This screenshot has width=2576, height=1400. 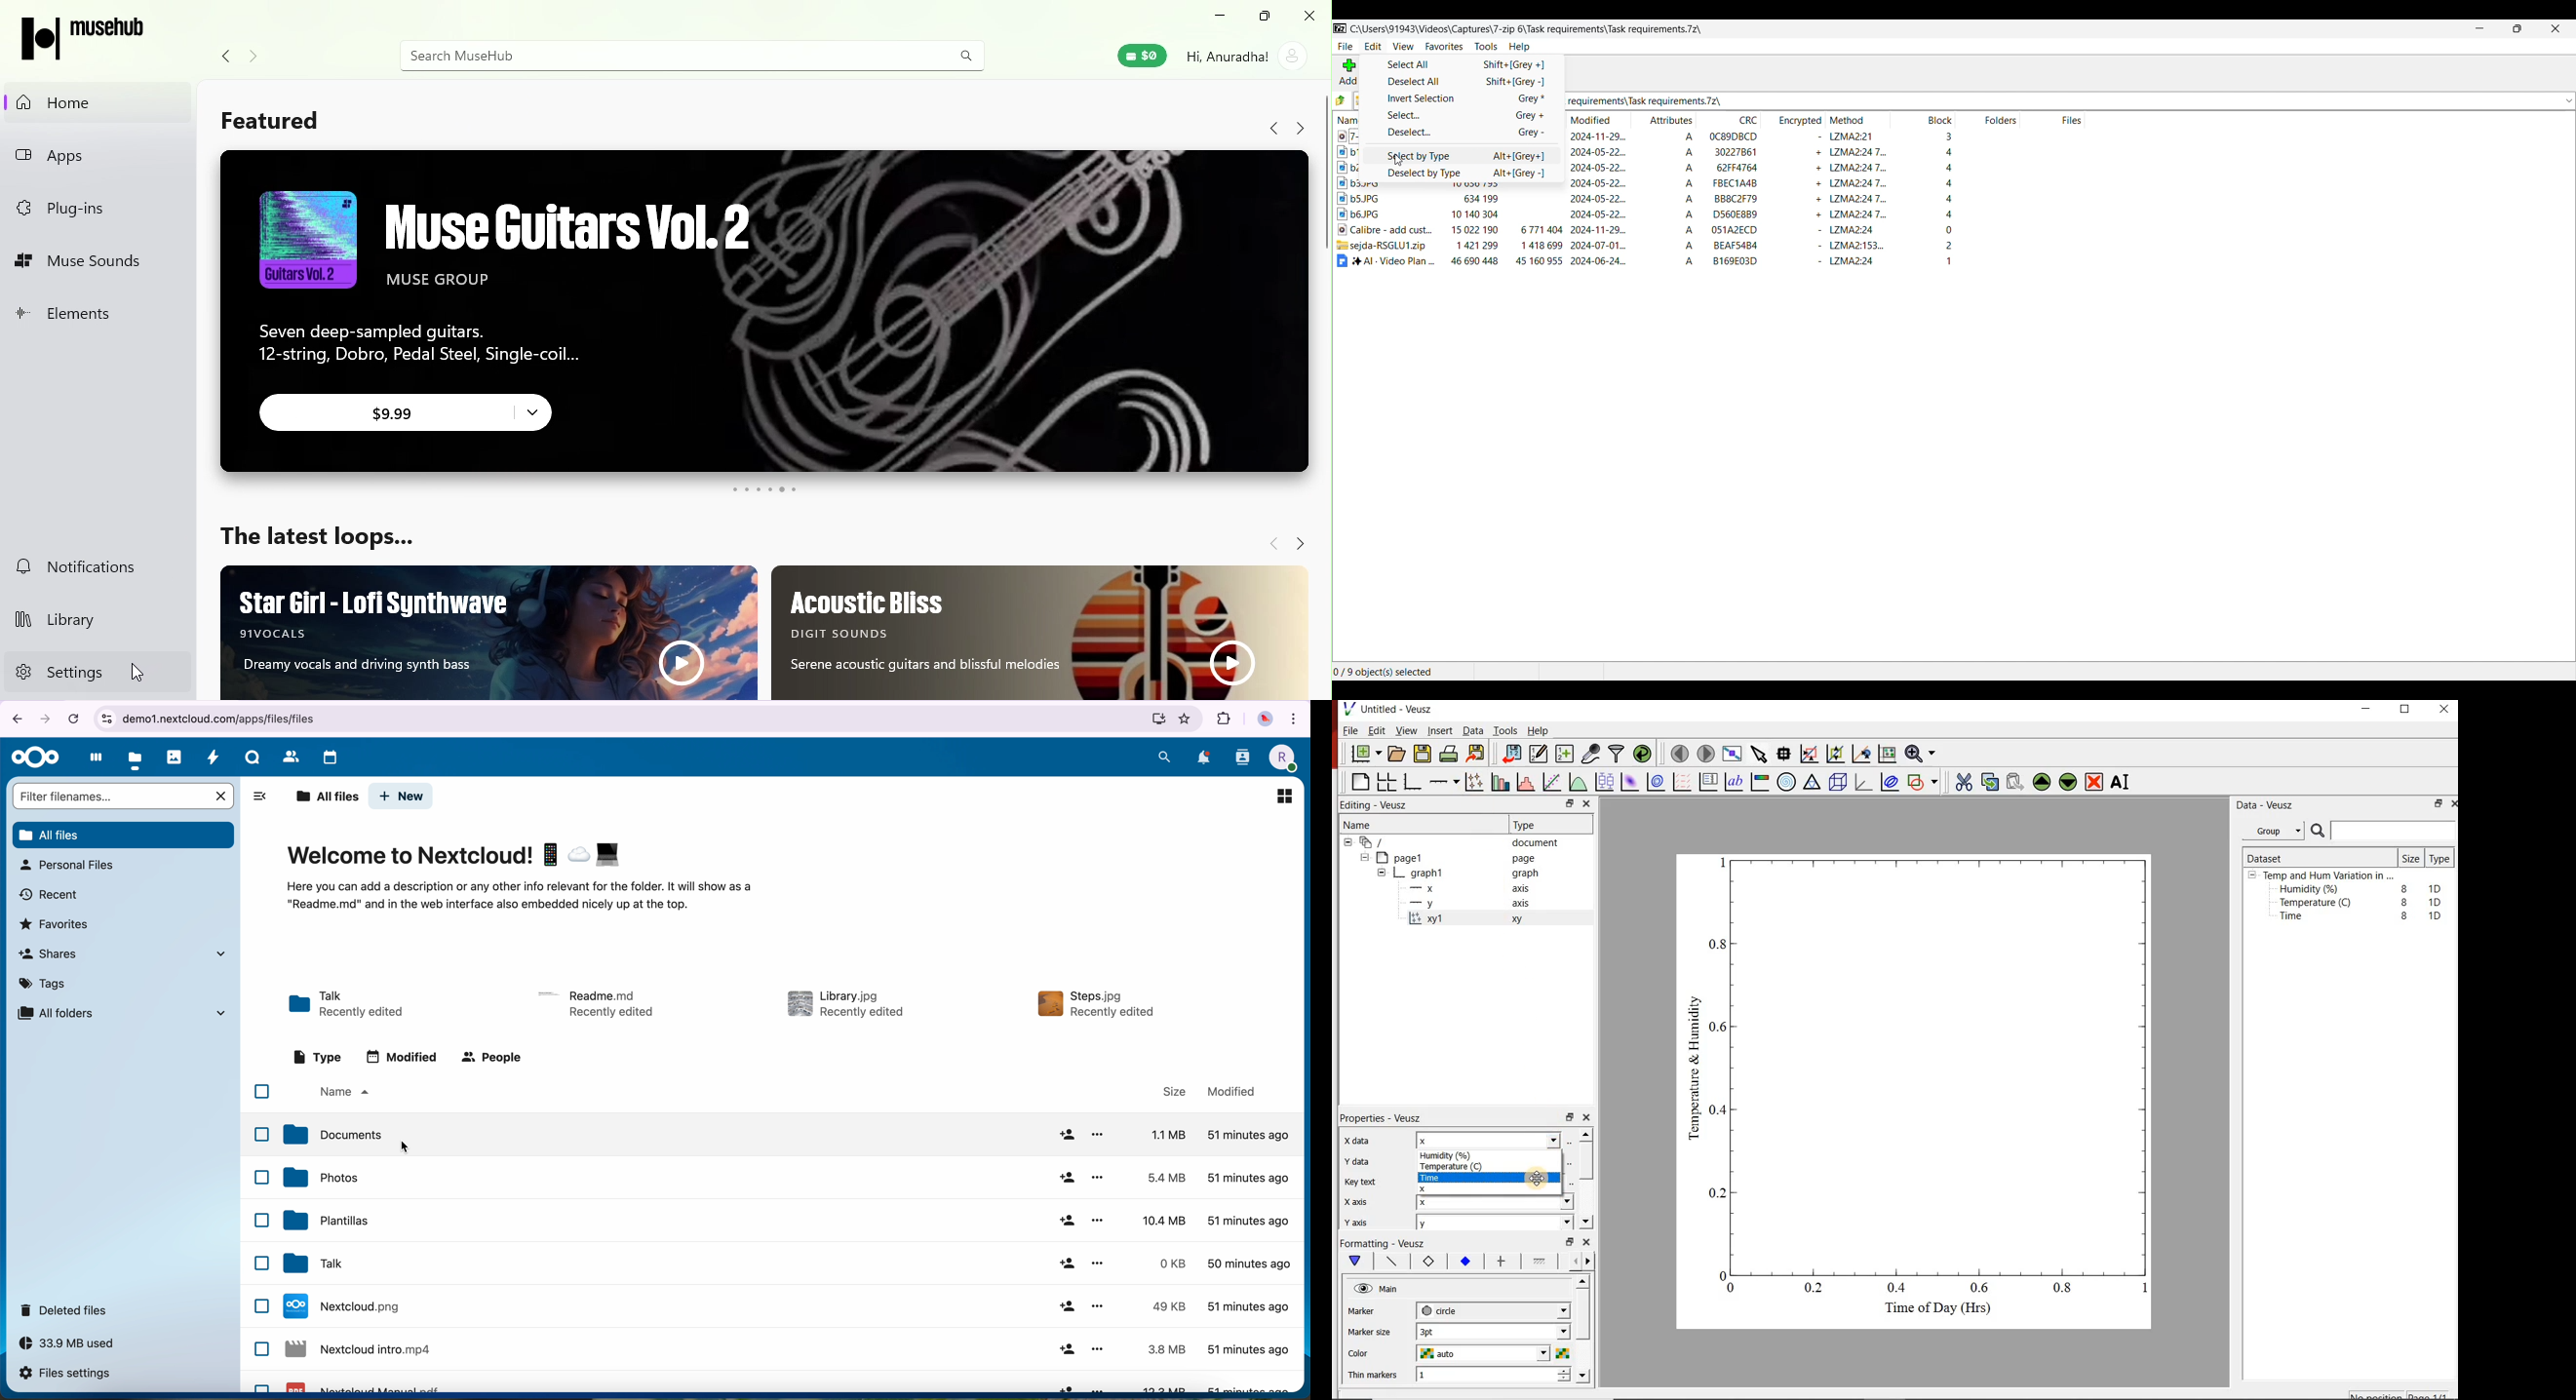 What do you see at coordinates (1069, 1306) in the screenshot?
I see `add` at bounding box center [1069, 1306].